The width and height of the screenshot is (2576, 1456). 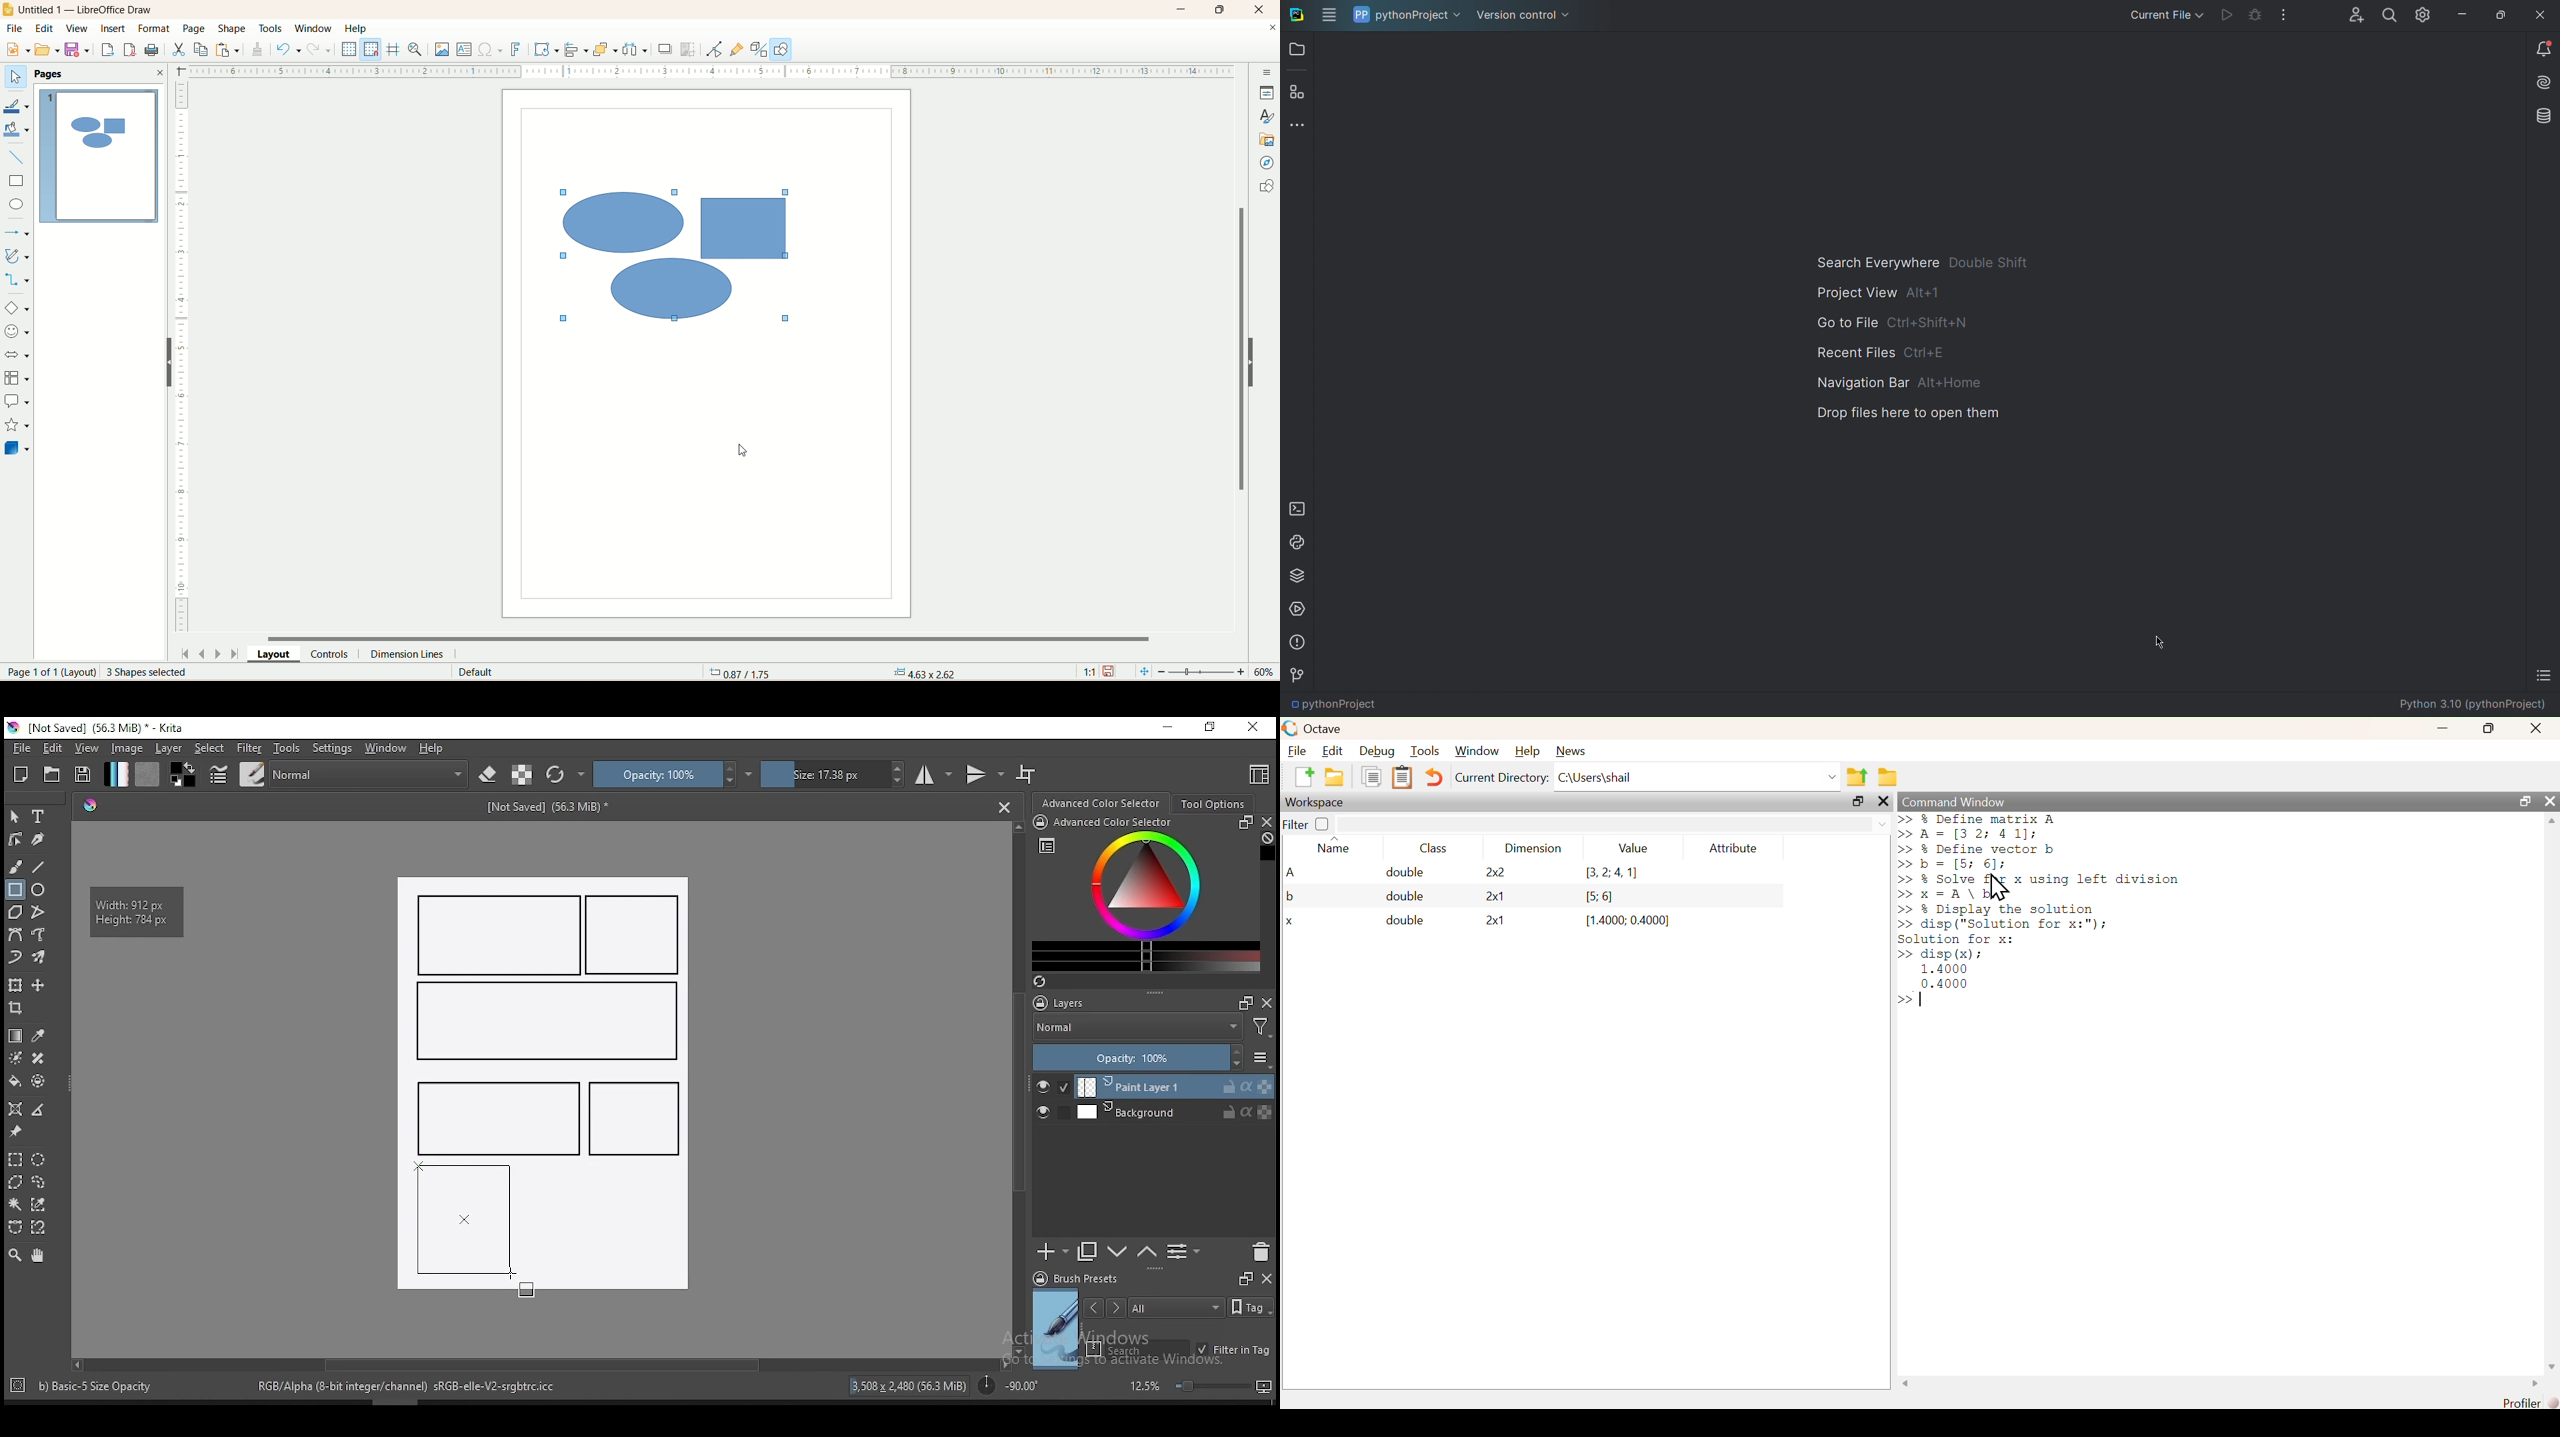 I want to click on layer visibility on/off, so click(x=1053, y=1087).